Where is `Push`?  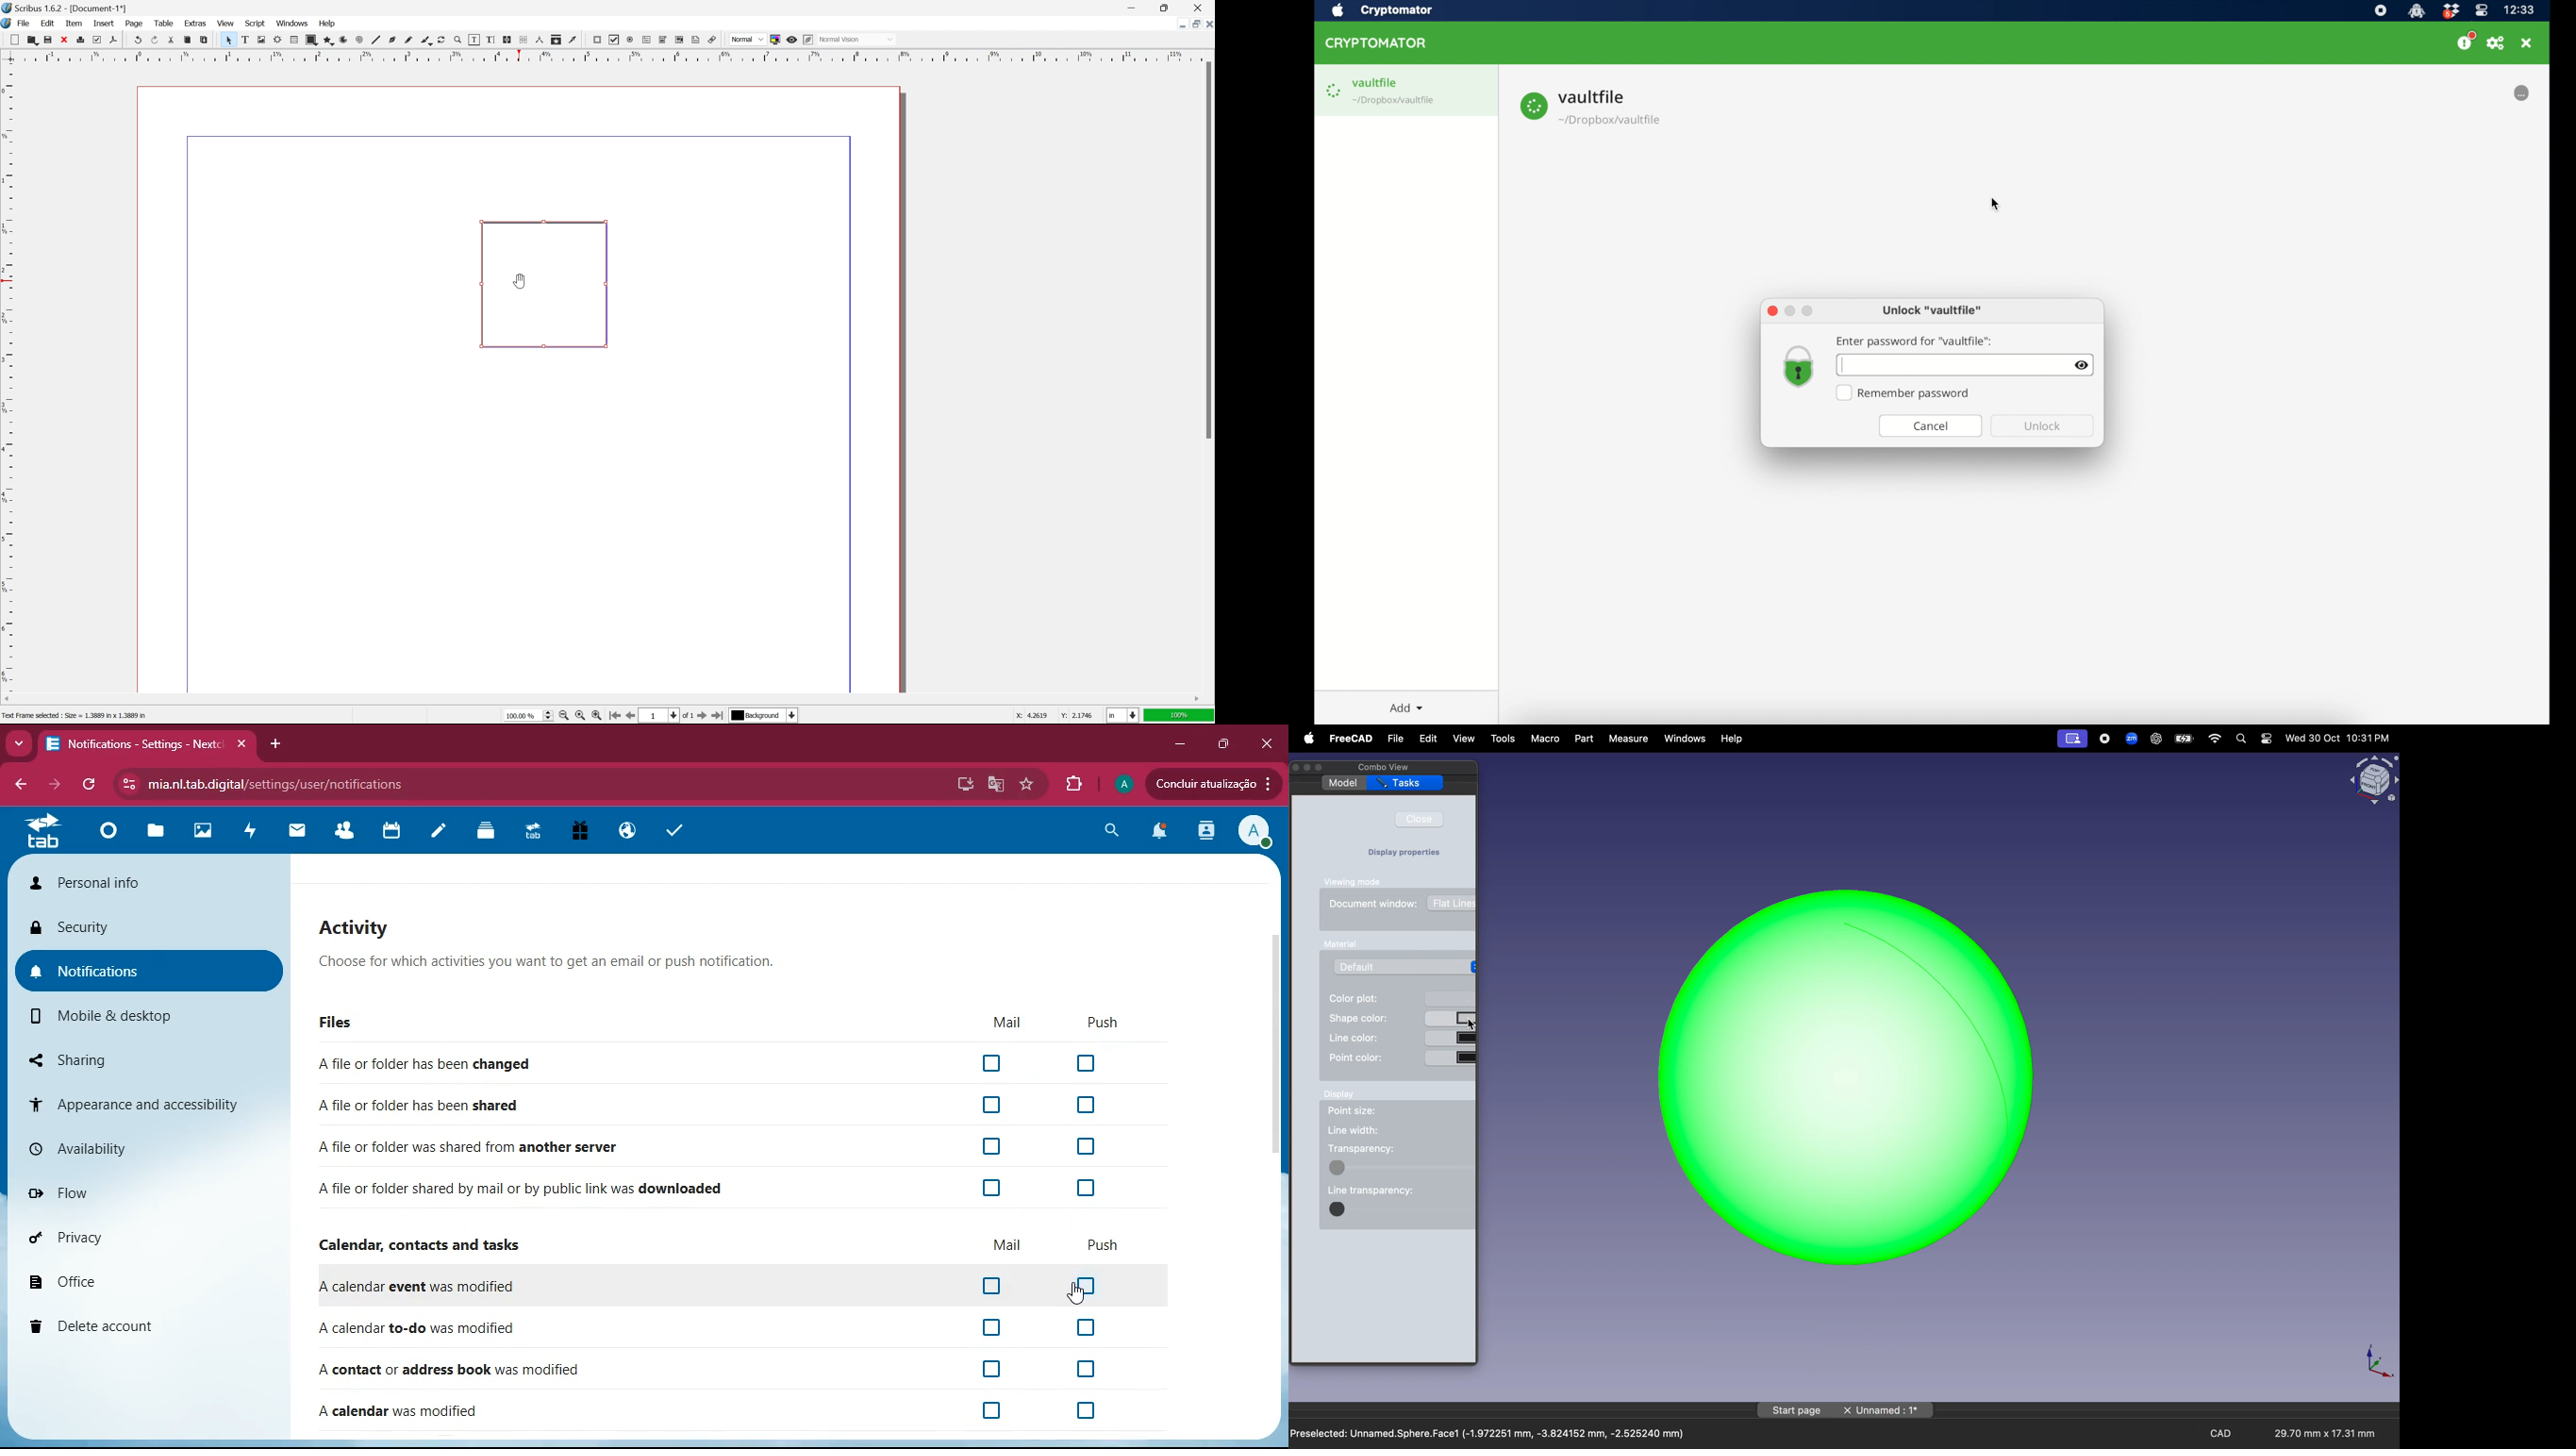
Push is located at coordinates (1097, 1024).